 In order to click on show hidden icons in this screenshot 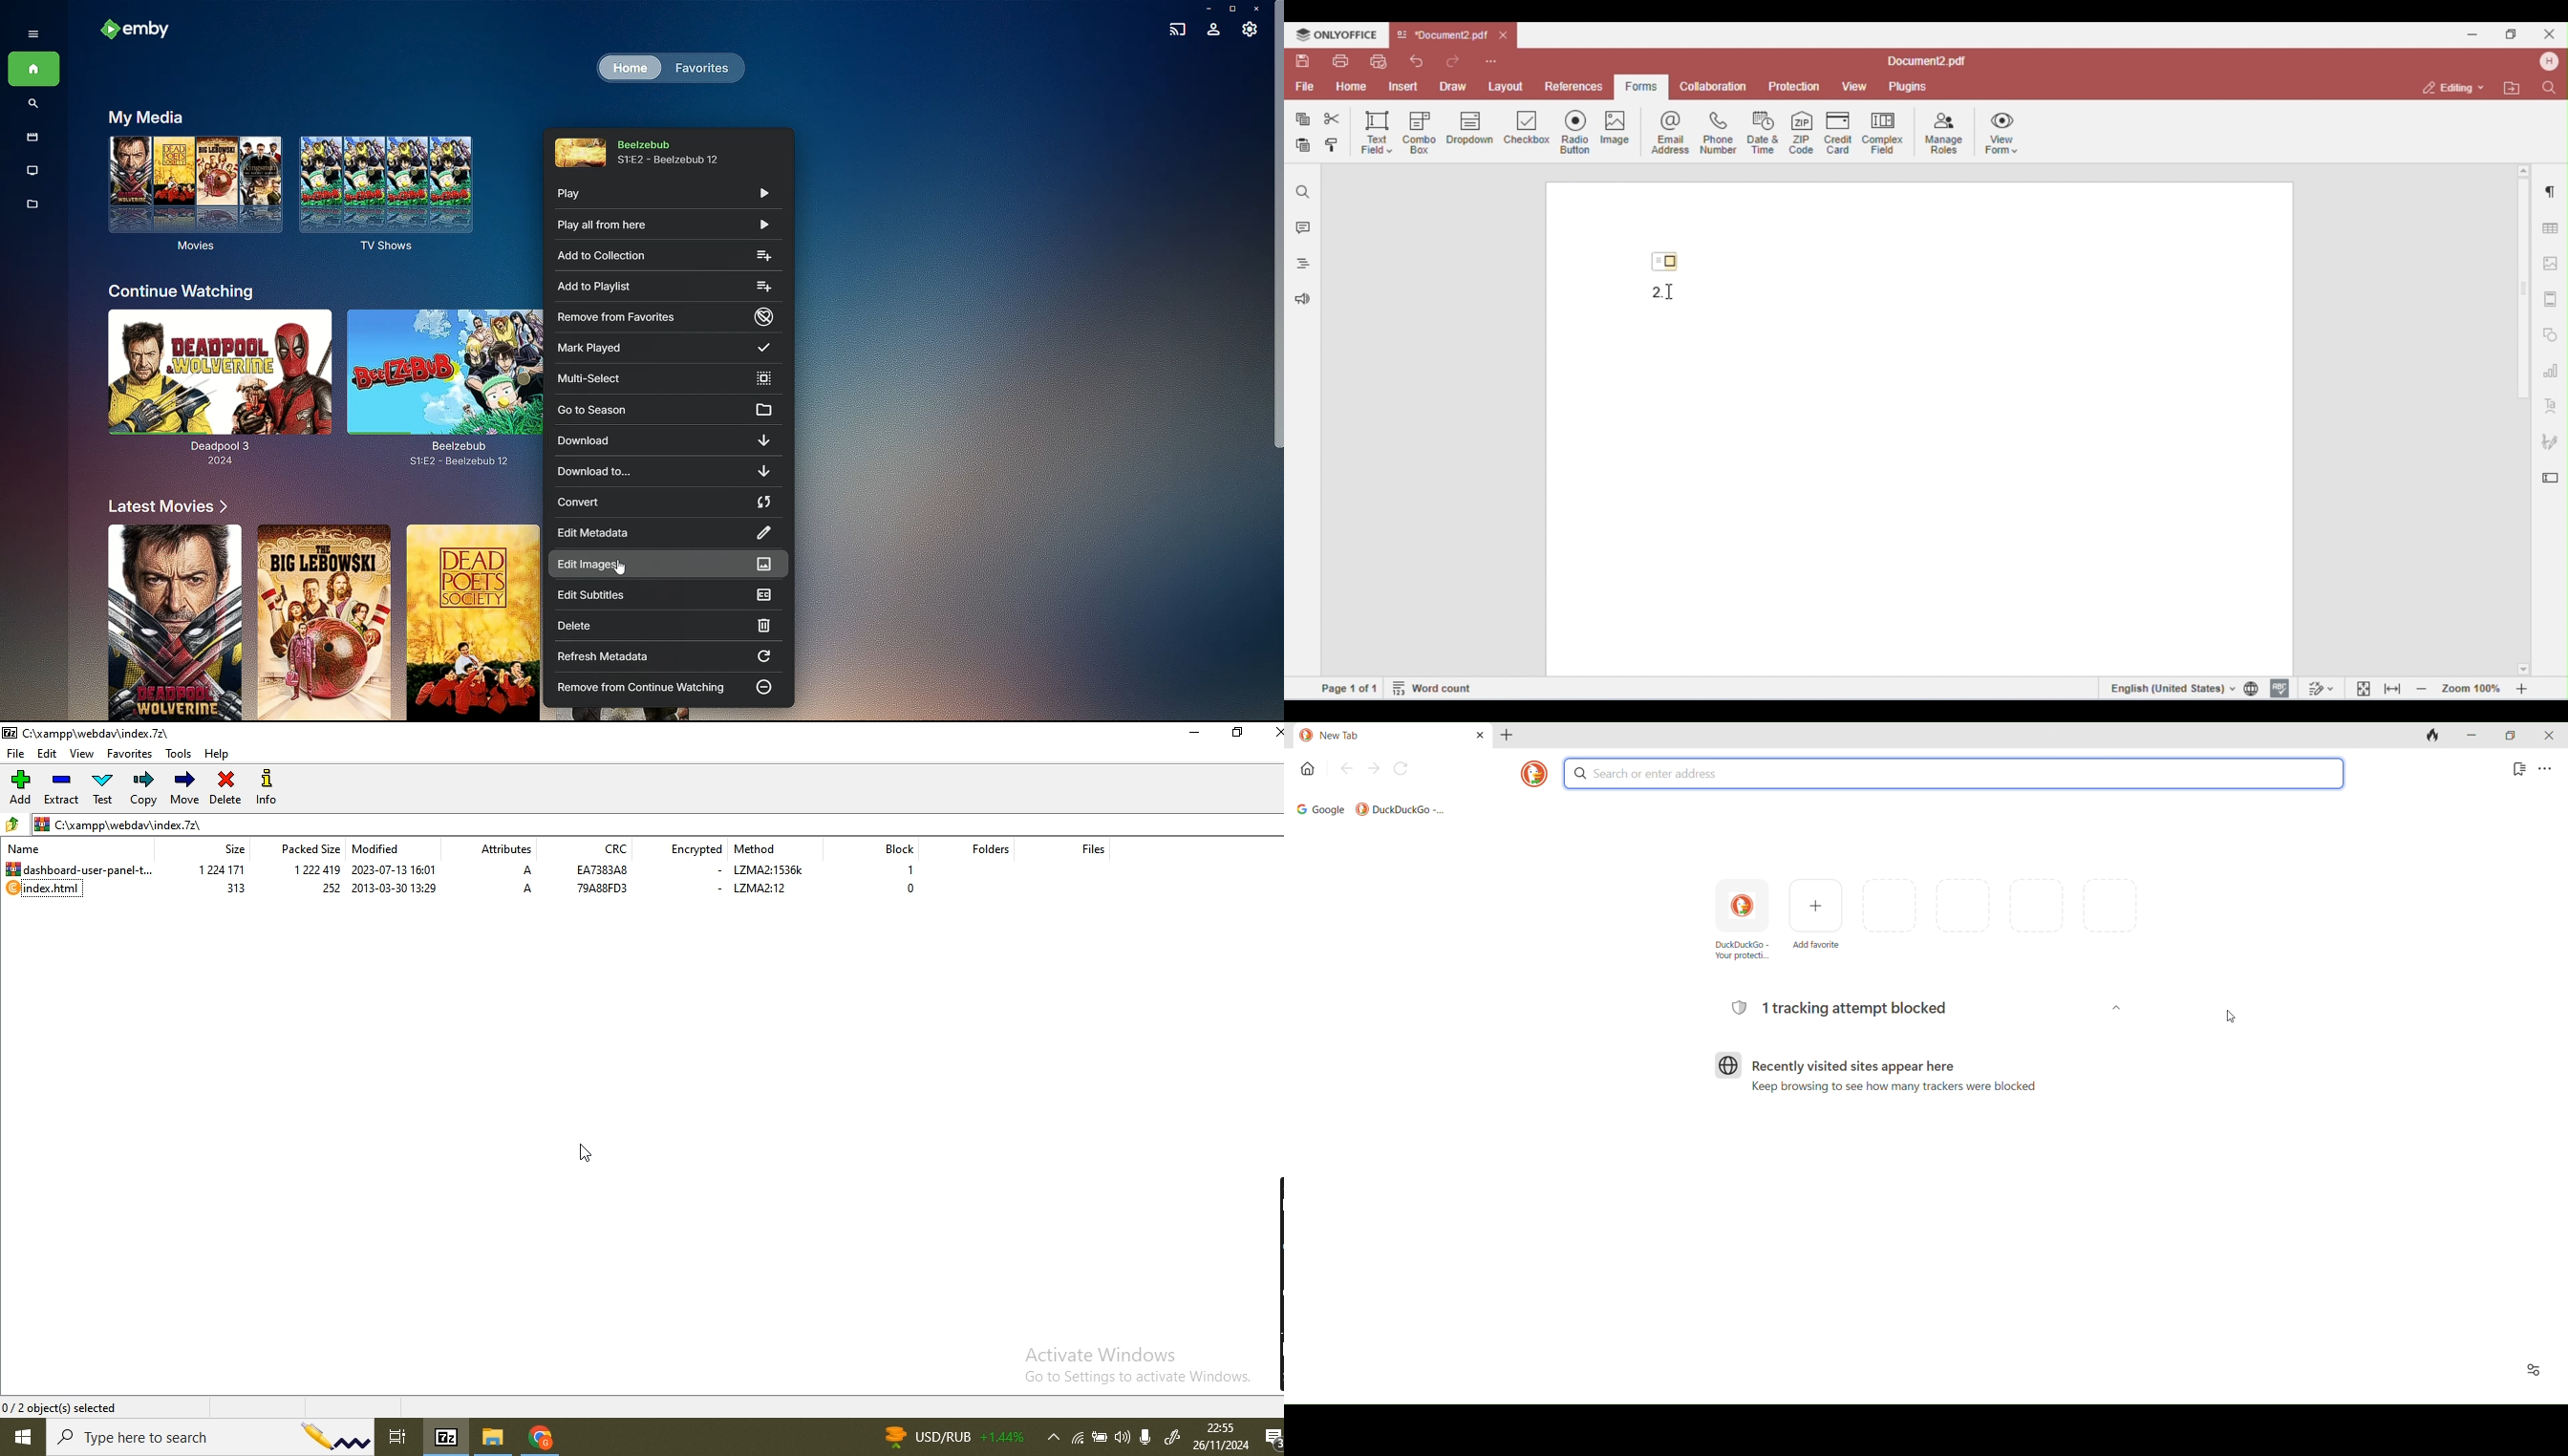, I will do `click(1050, 1439)`.